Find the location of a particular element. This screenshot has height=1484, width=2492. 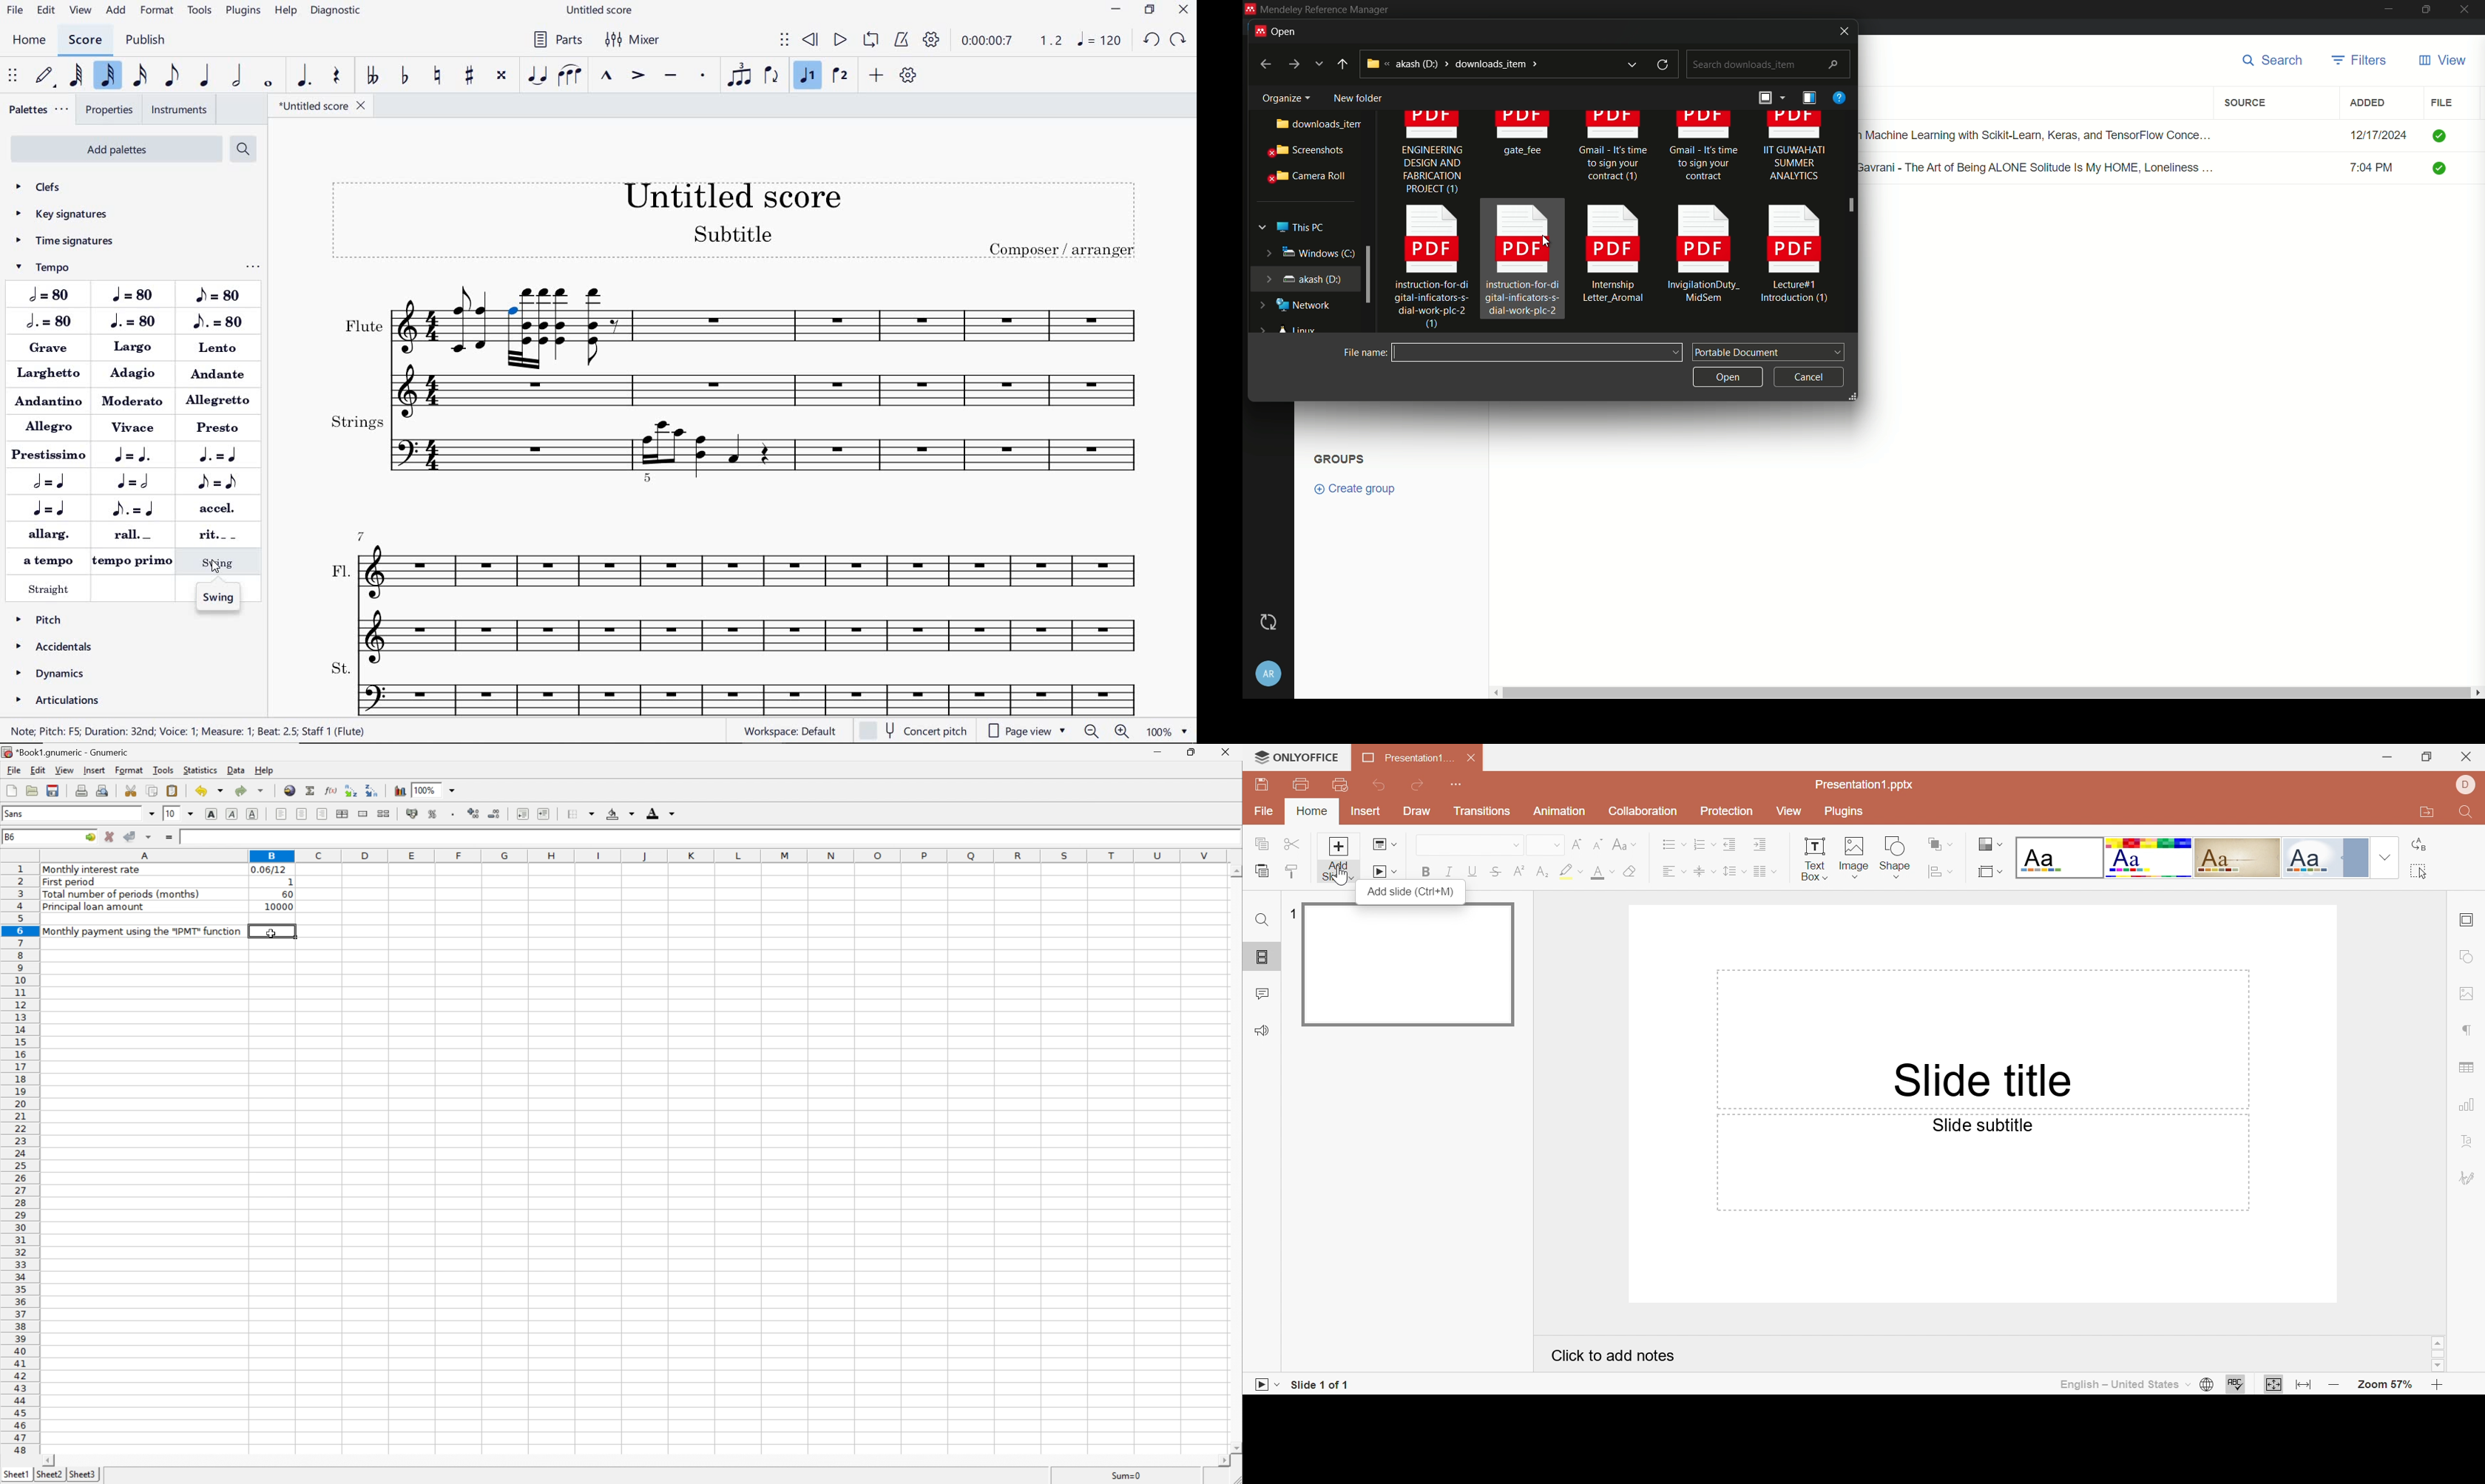

file name:  is located at coordinates (1362, 351).